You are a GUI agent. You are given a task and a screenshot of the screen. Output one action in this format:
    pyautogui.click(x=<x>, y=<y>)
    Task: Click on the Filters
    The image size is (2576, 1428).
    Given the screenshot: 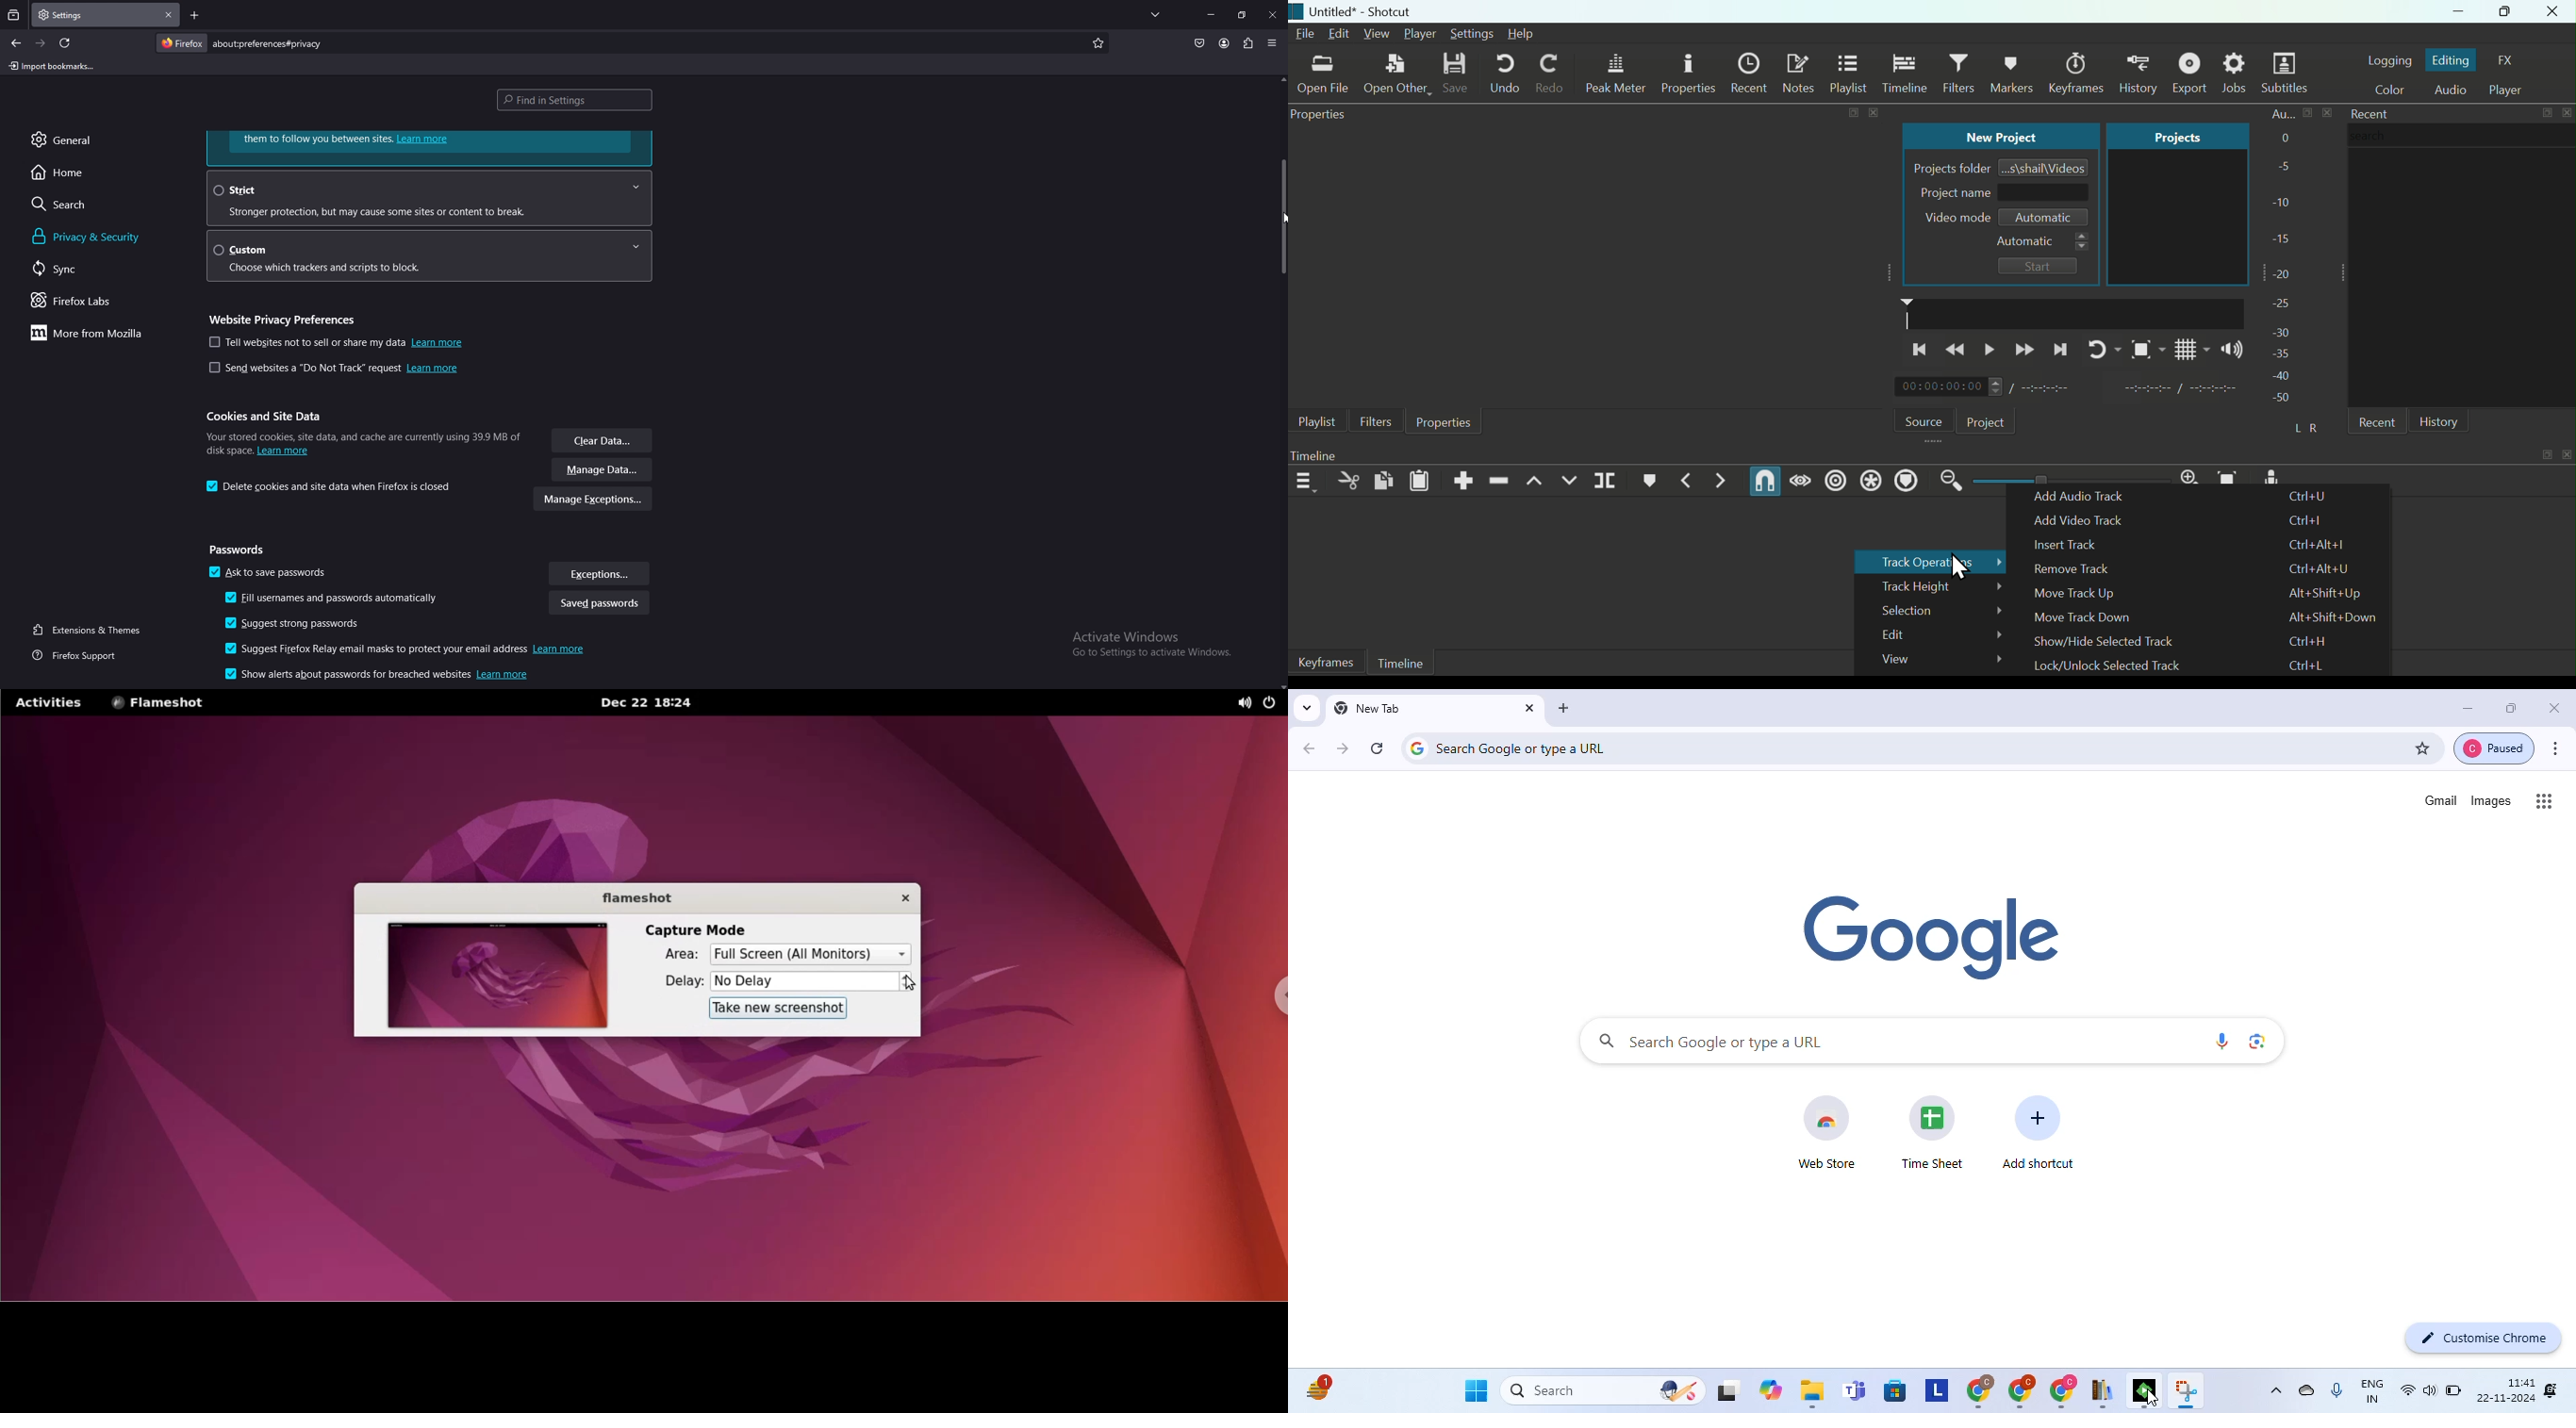 What is the action you would take?
    pyautogui.click(x=1375, y=419)
    